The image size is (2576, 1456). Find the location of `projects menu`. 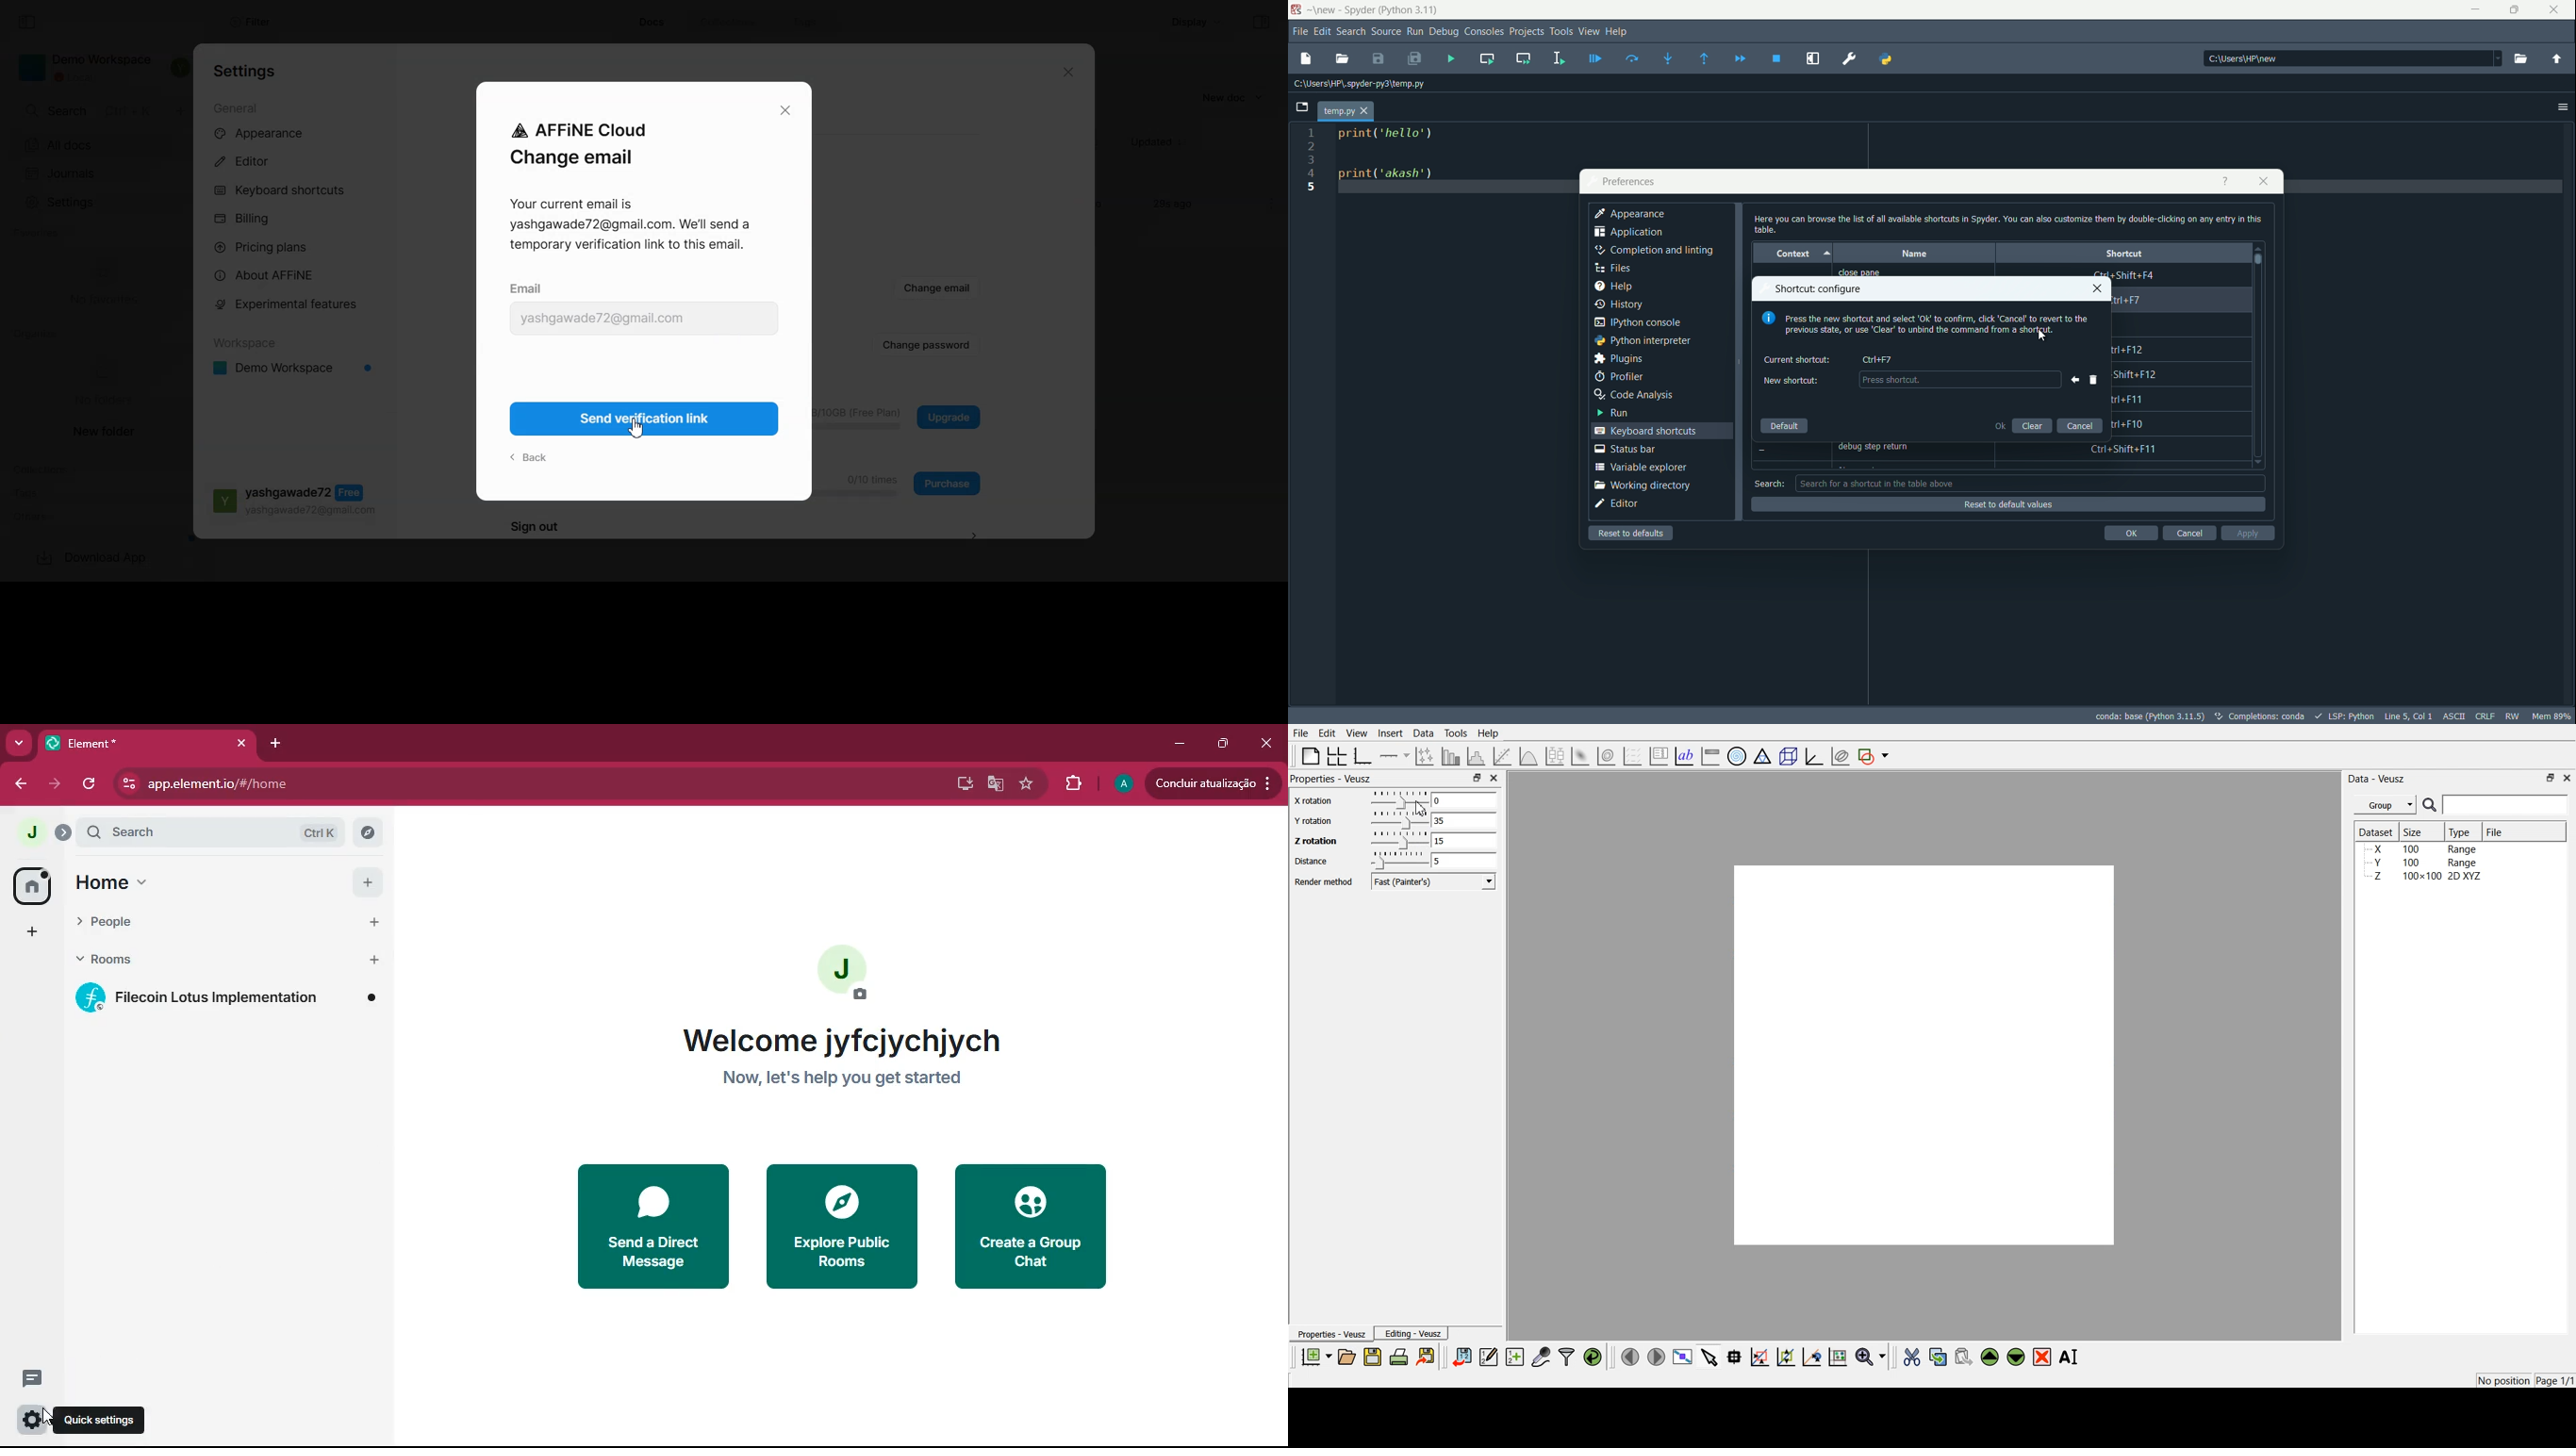

projects menu is located at coordinates (1527, 32).